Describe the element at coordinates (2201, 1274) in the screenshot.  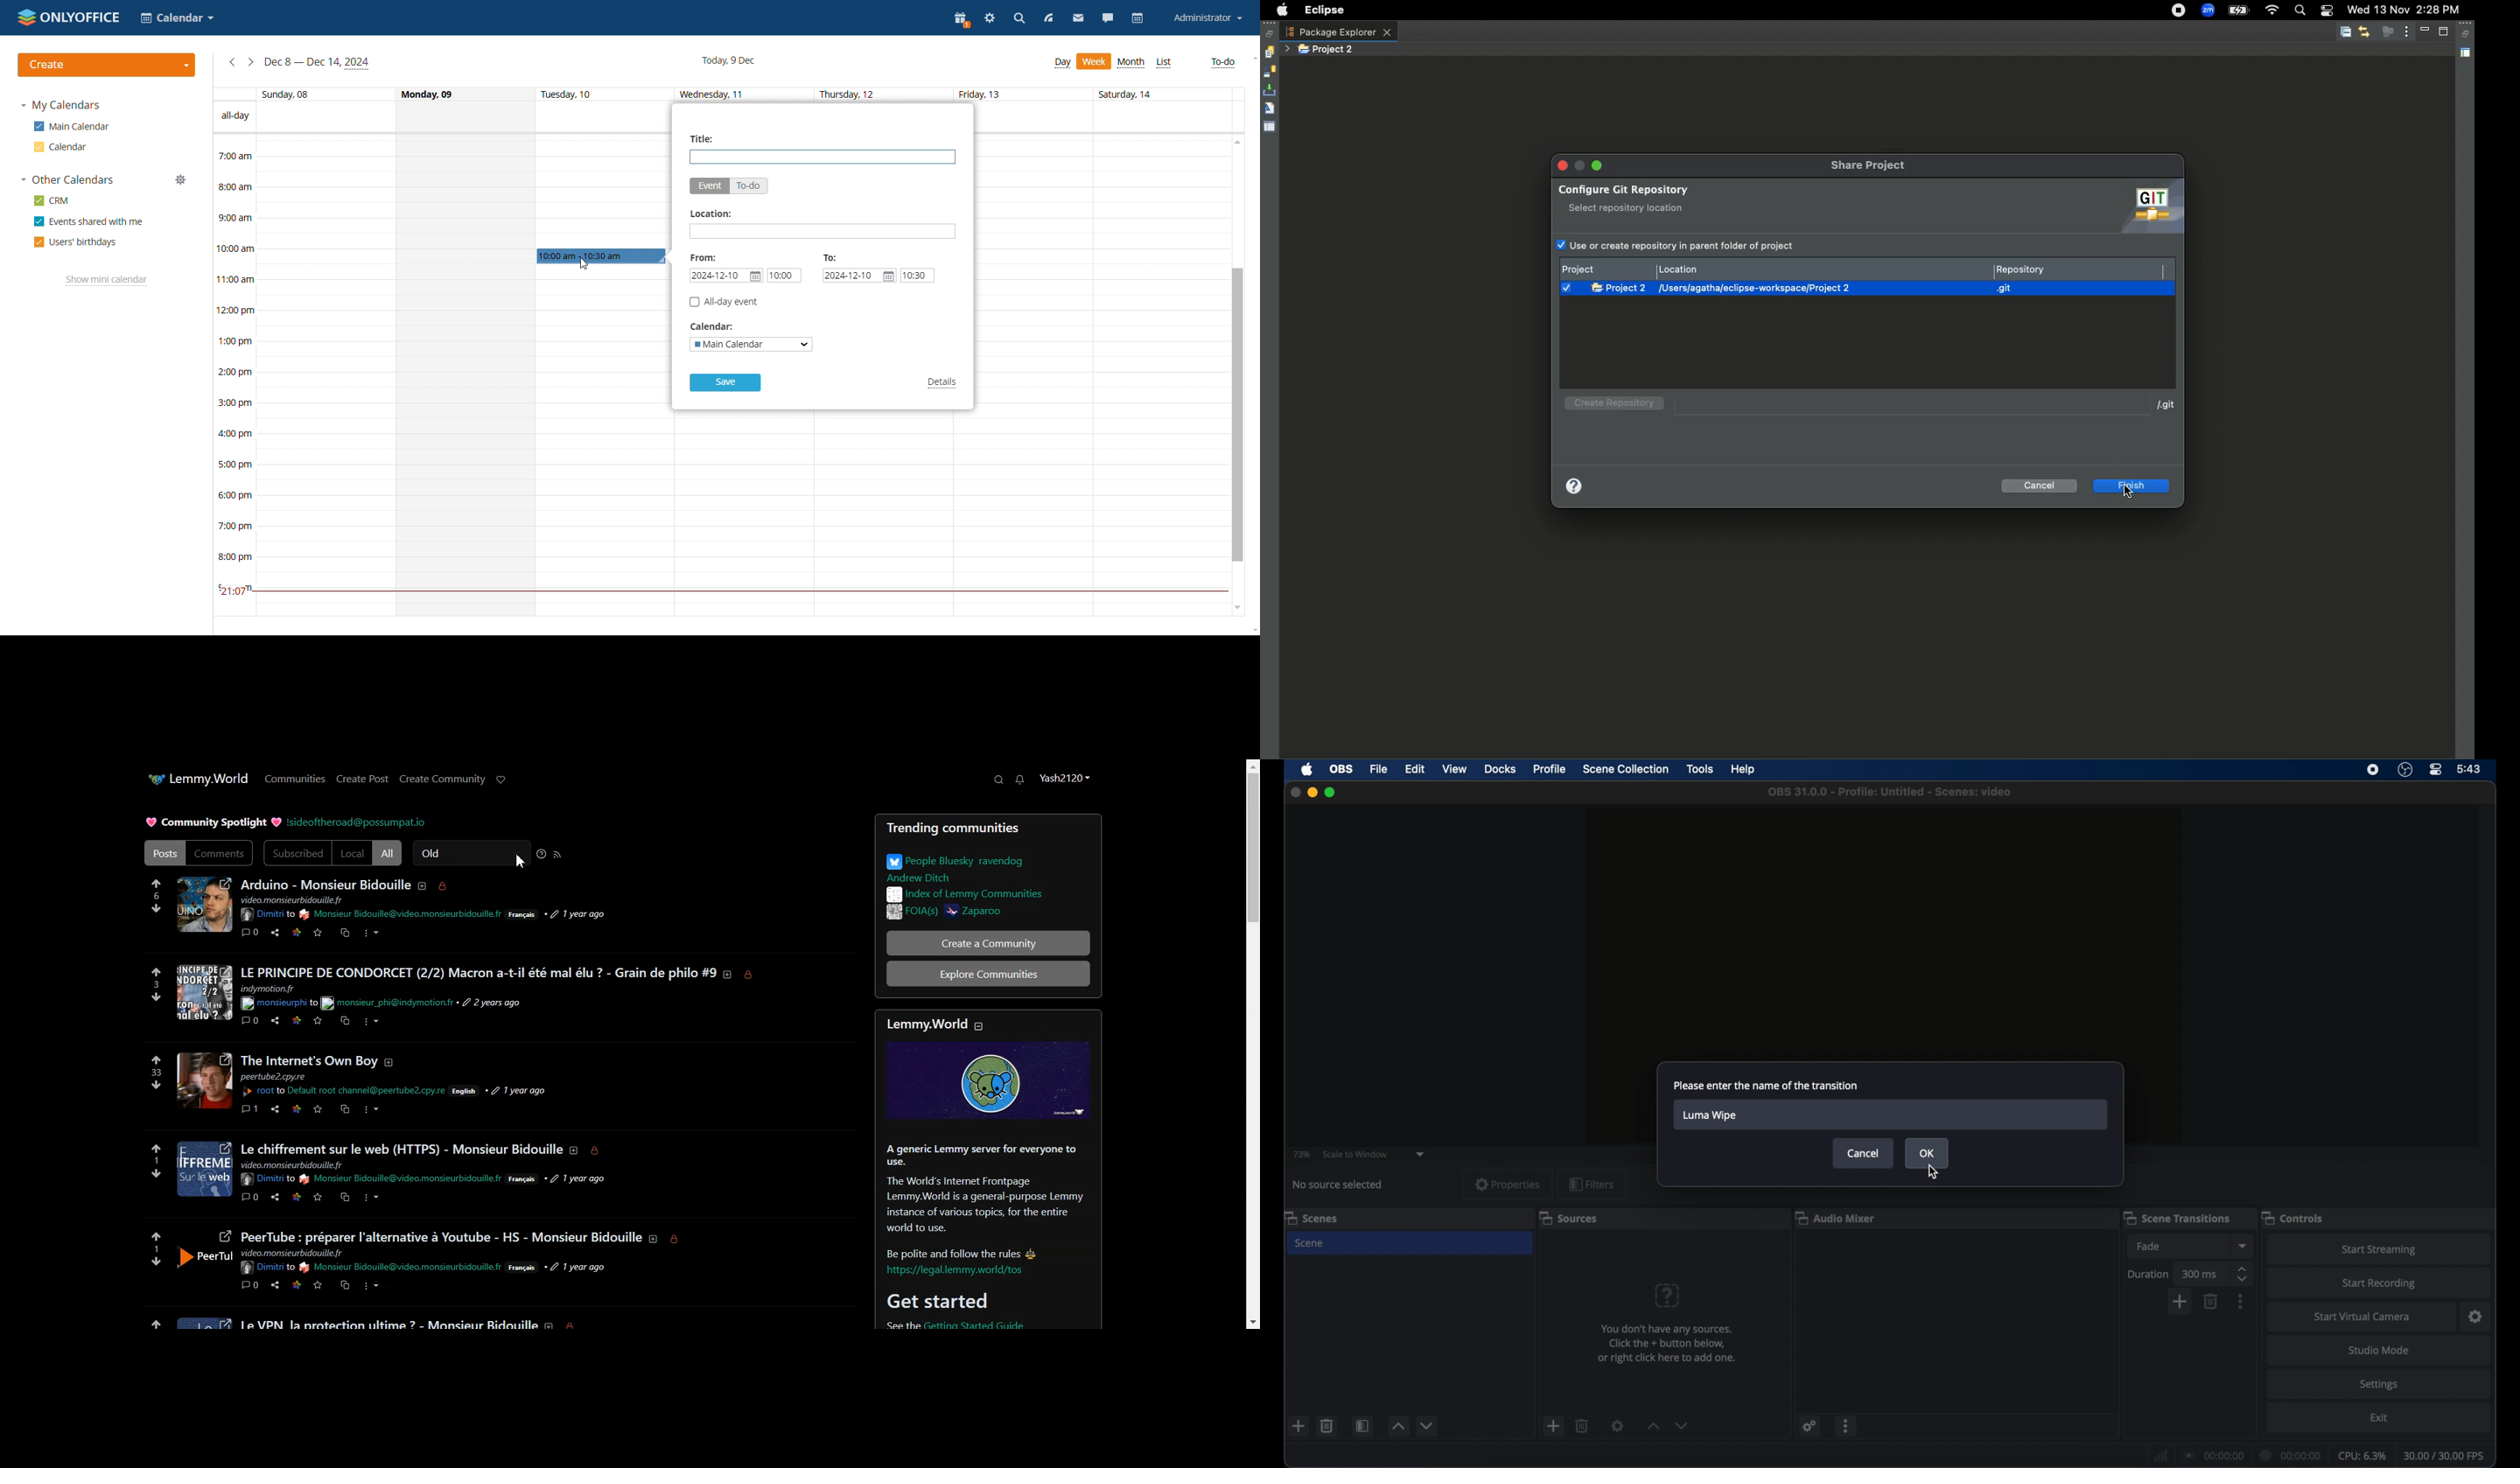
I see `300 ms` at that location.